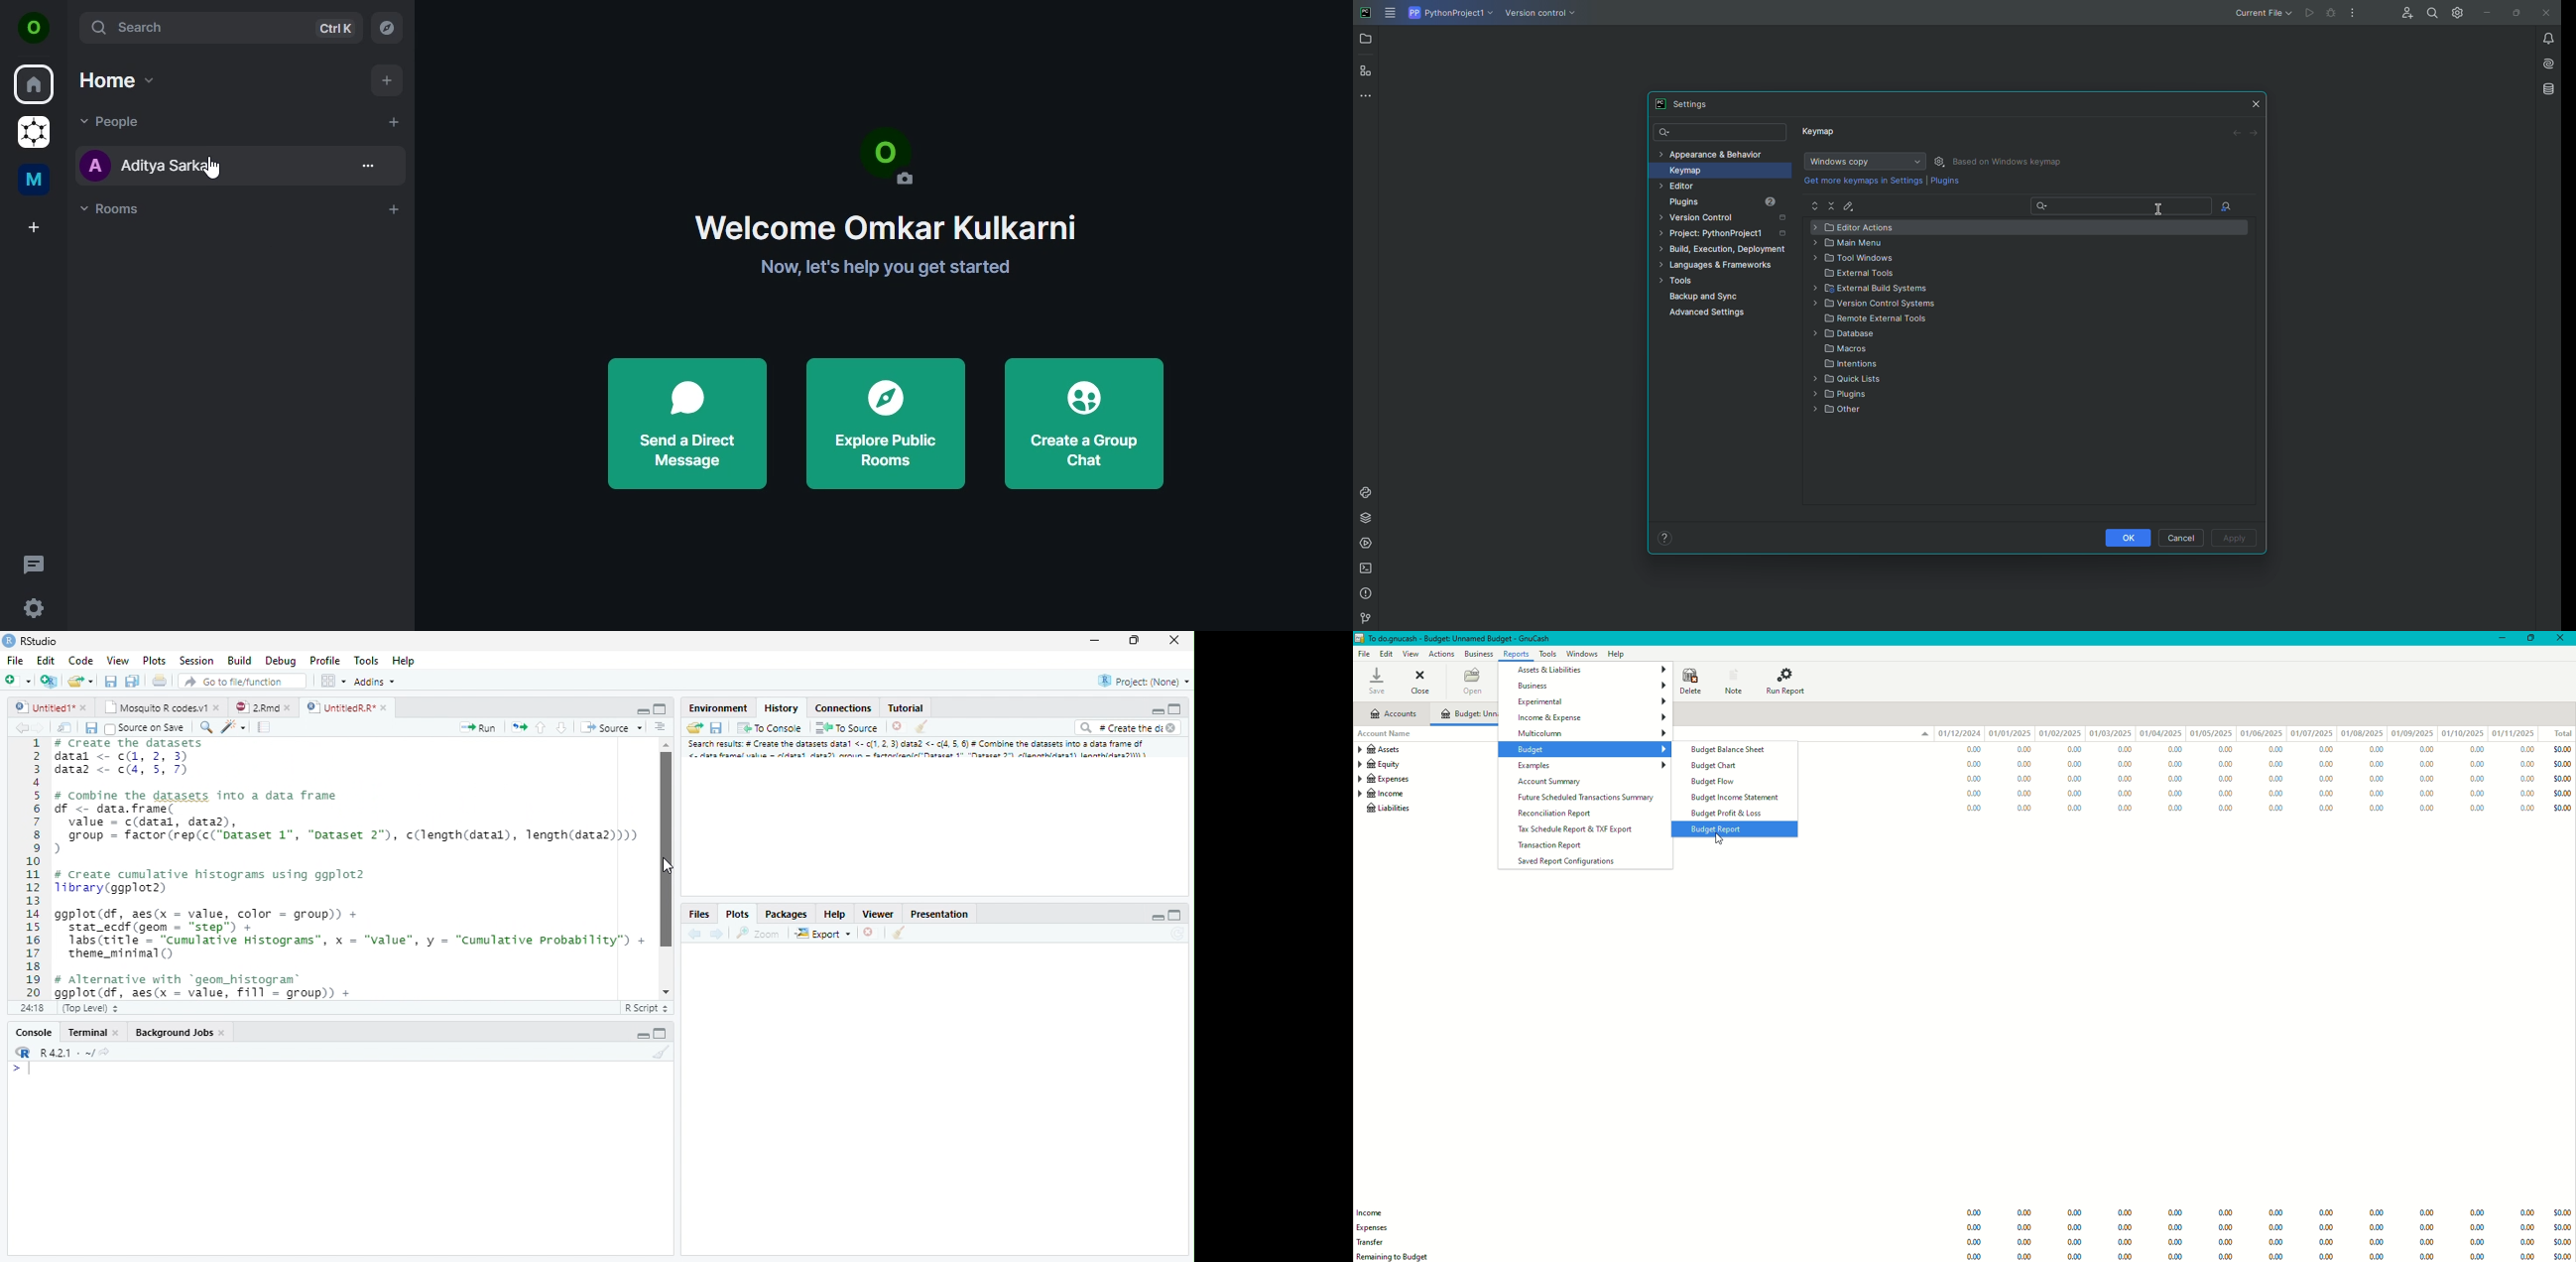 The width and height of the screenshot is (2576, 1288). I want to click on 0.00, so click(2074, 1227).